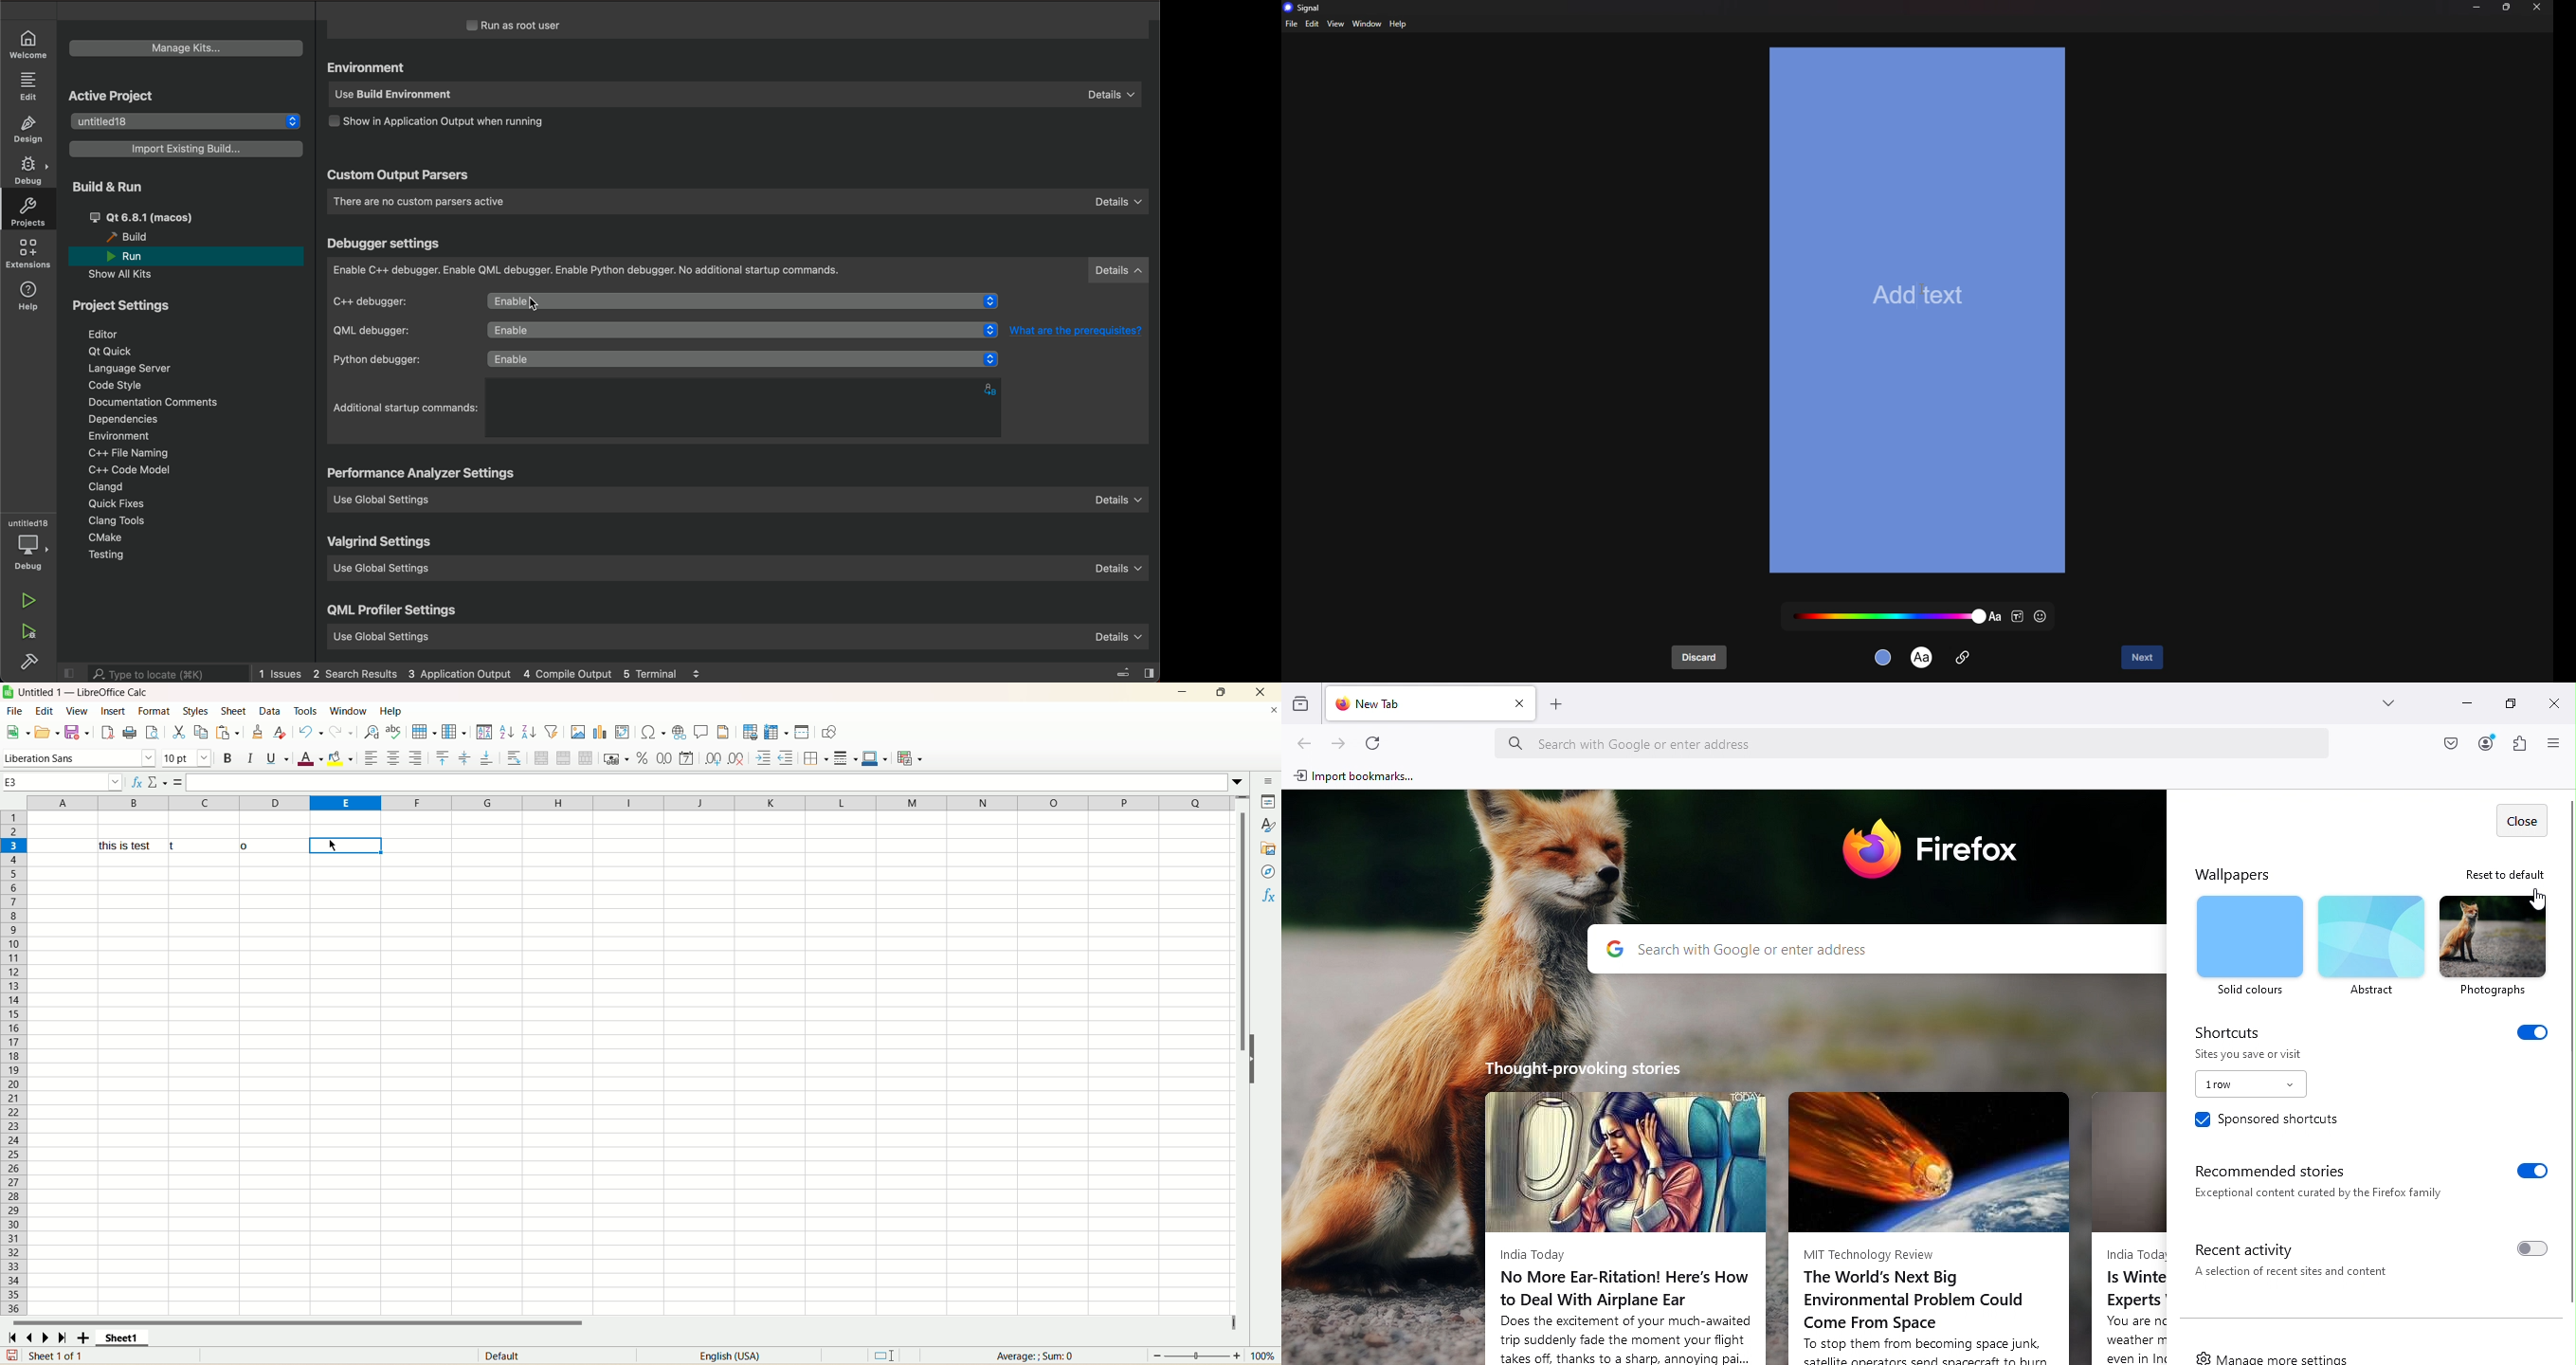 The height and width of the screenshot is (1372, 2576). What do you see at coordinates (398, 176) in the screenshot?
I see `custom` at bounding box center [398, 176].